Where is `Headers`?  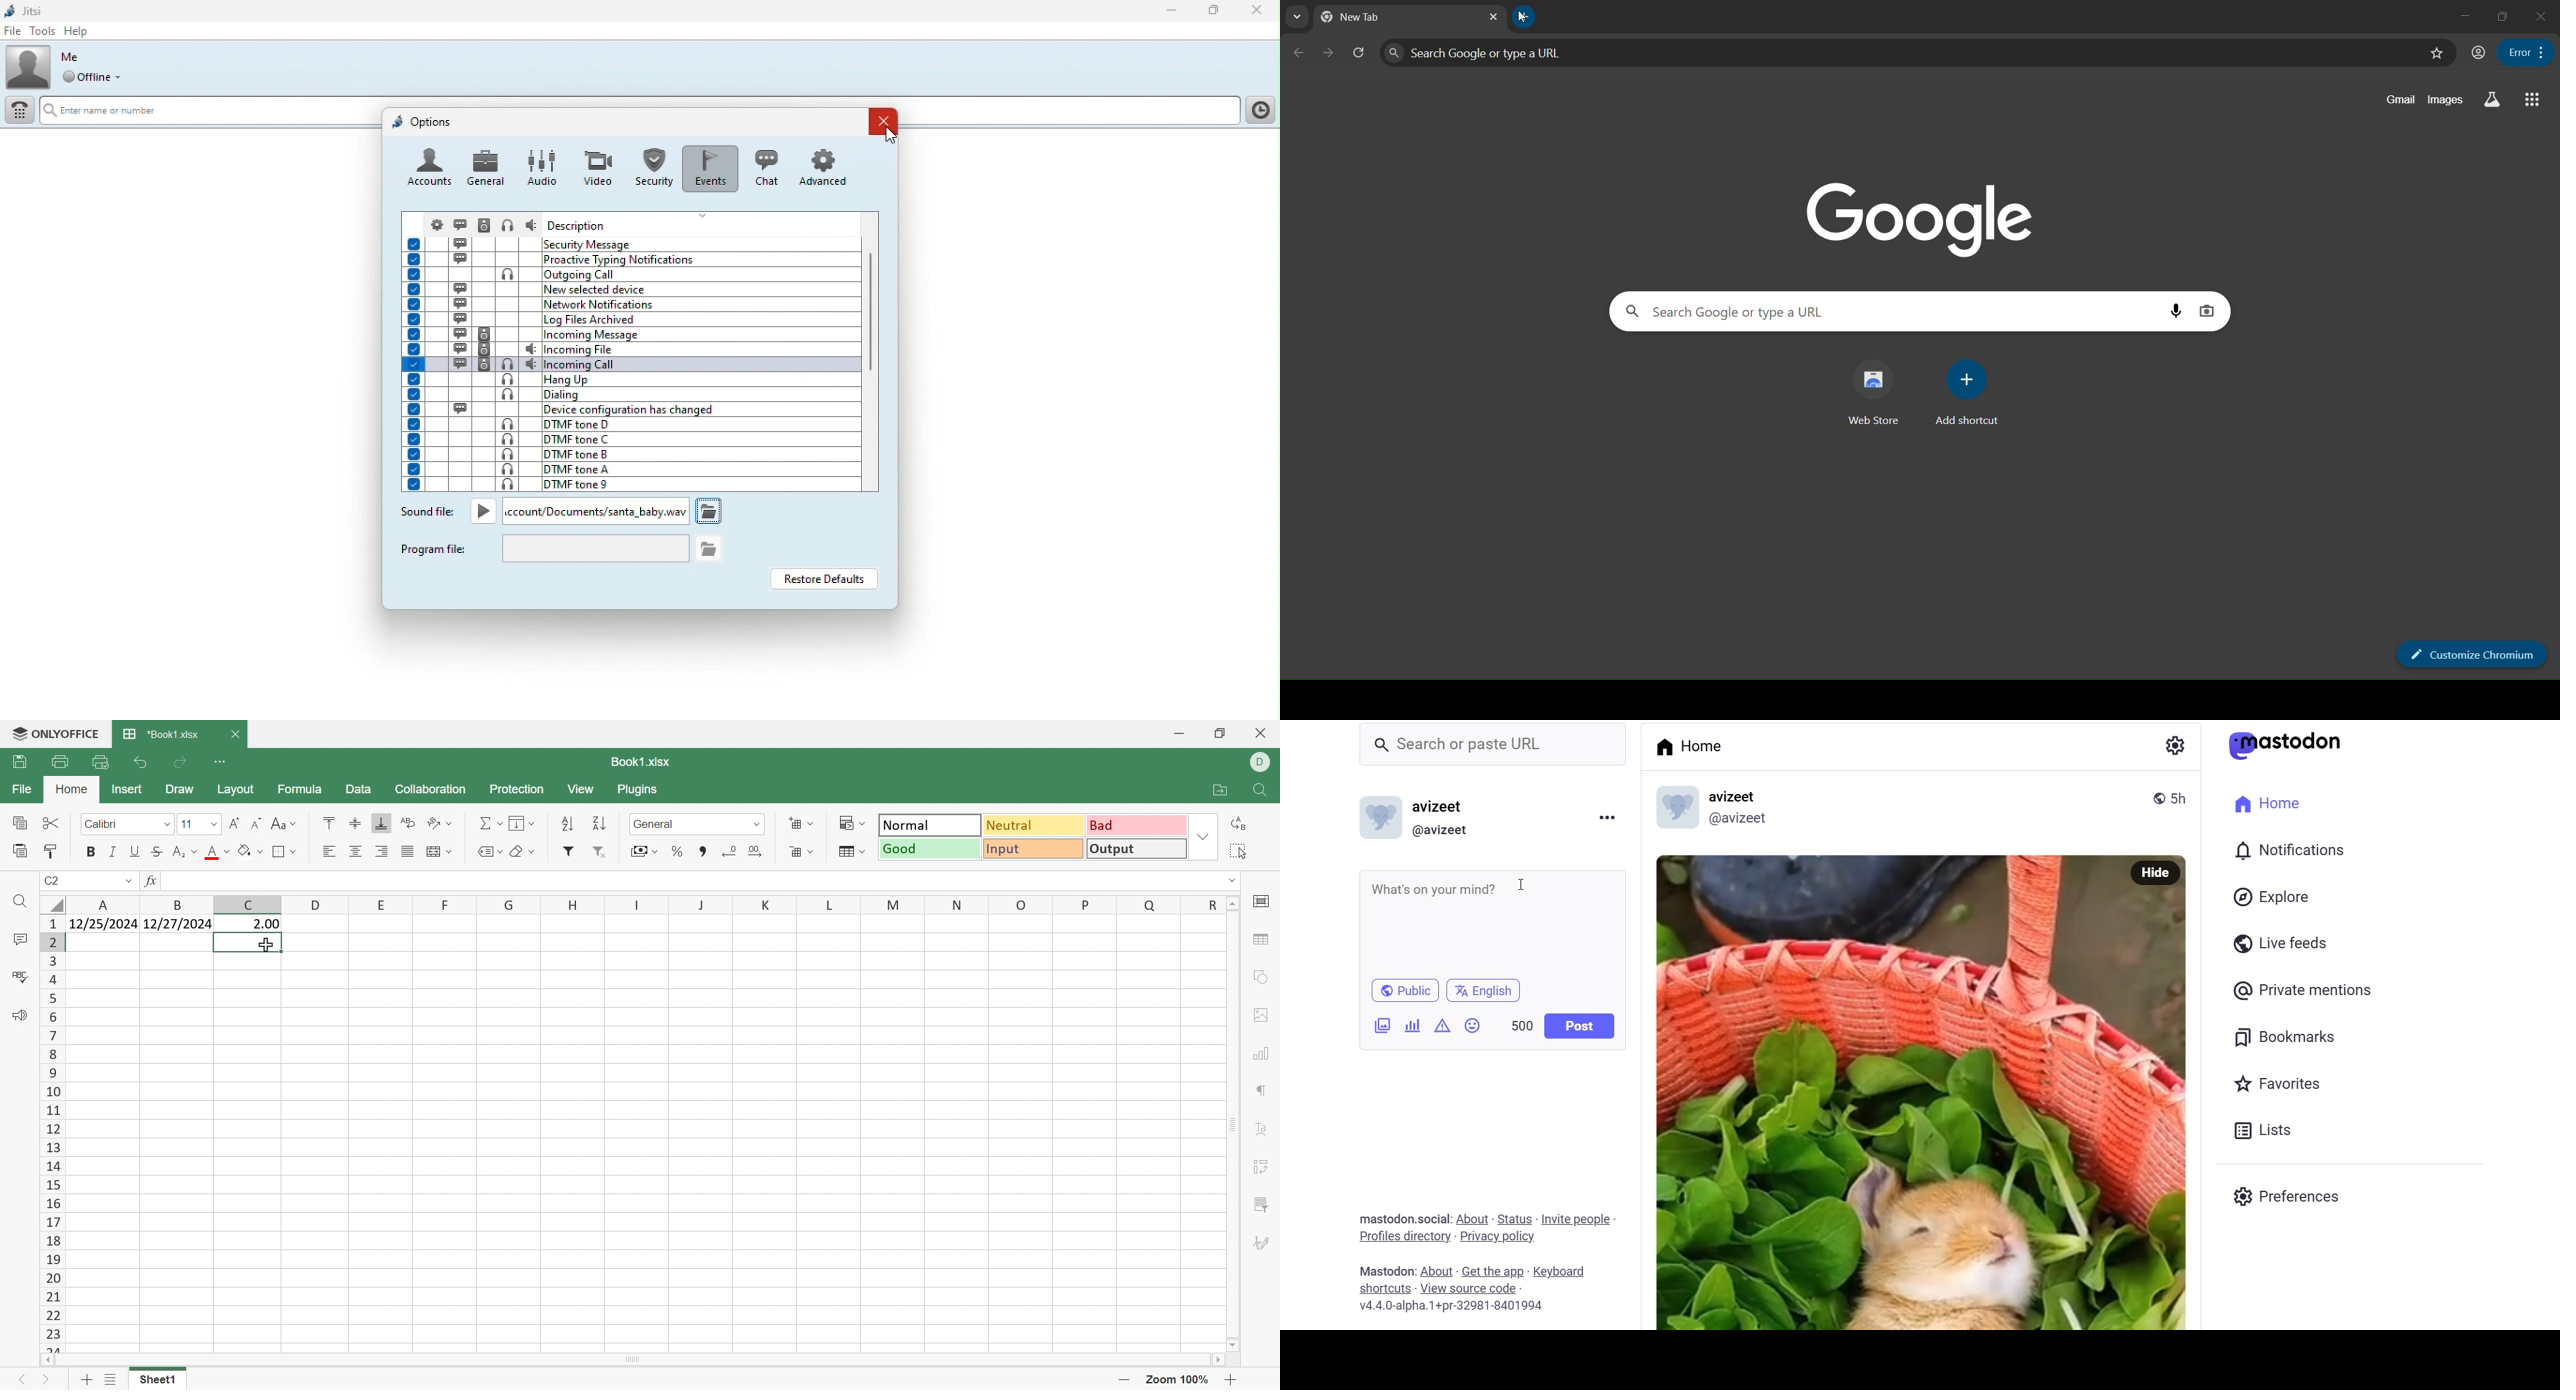 Headers is located at coordinates (632, 224).